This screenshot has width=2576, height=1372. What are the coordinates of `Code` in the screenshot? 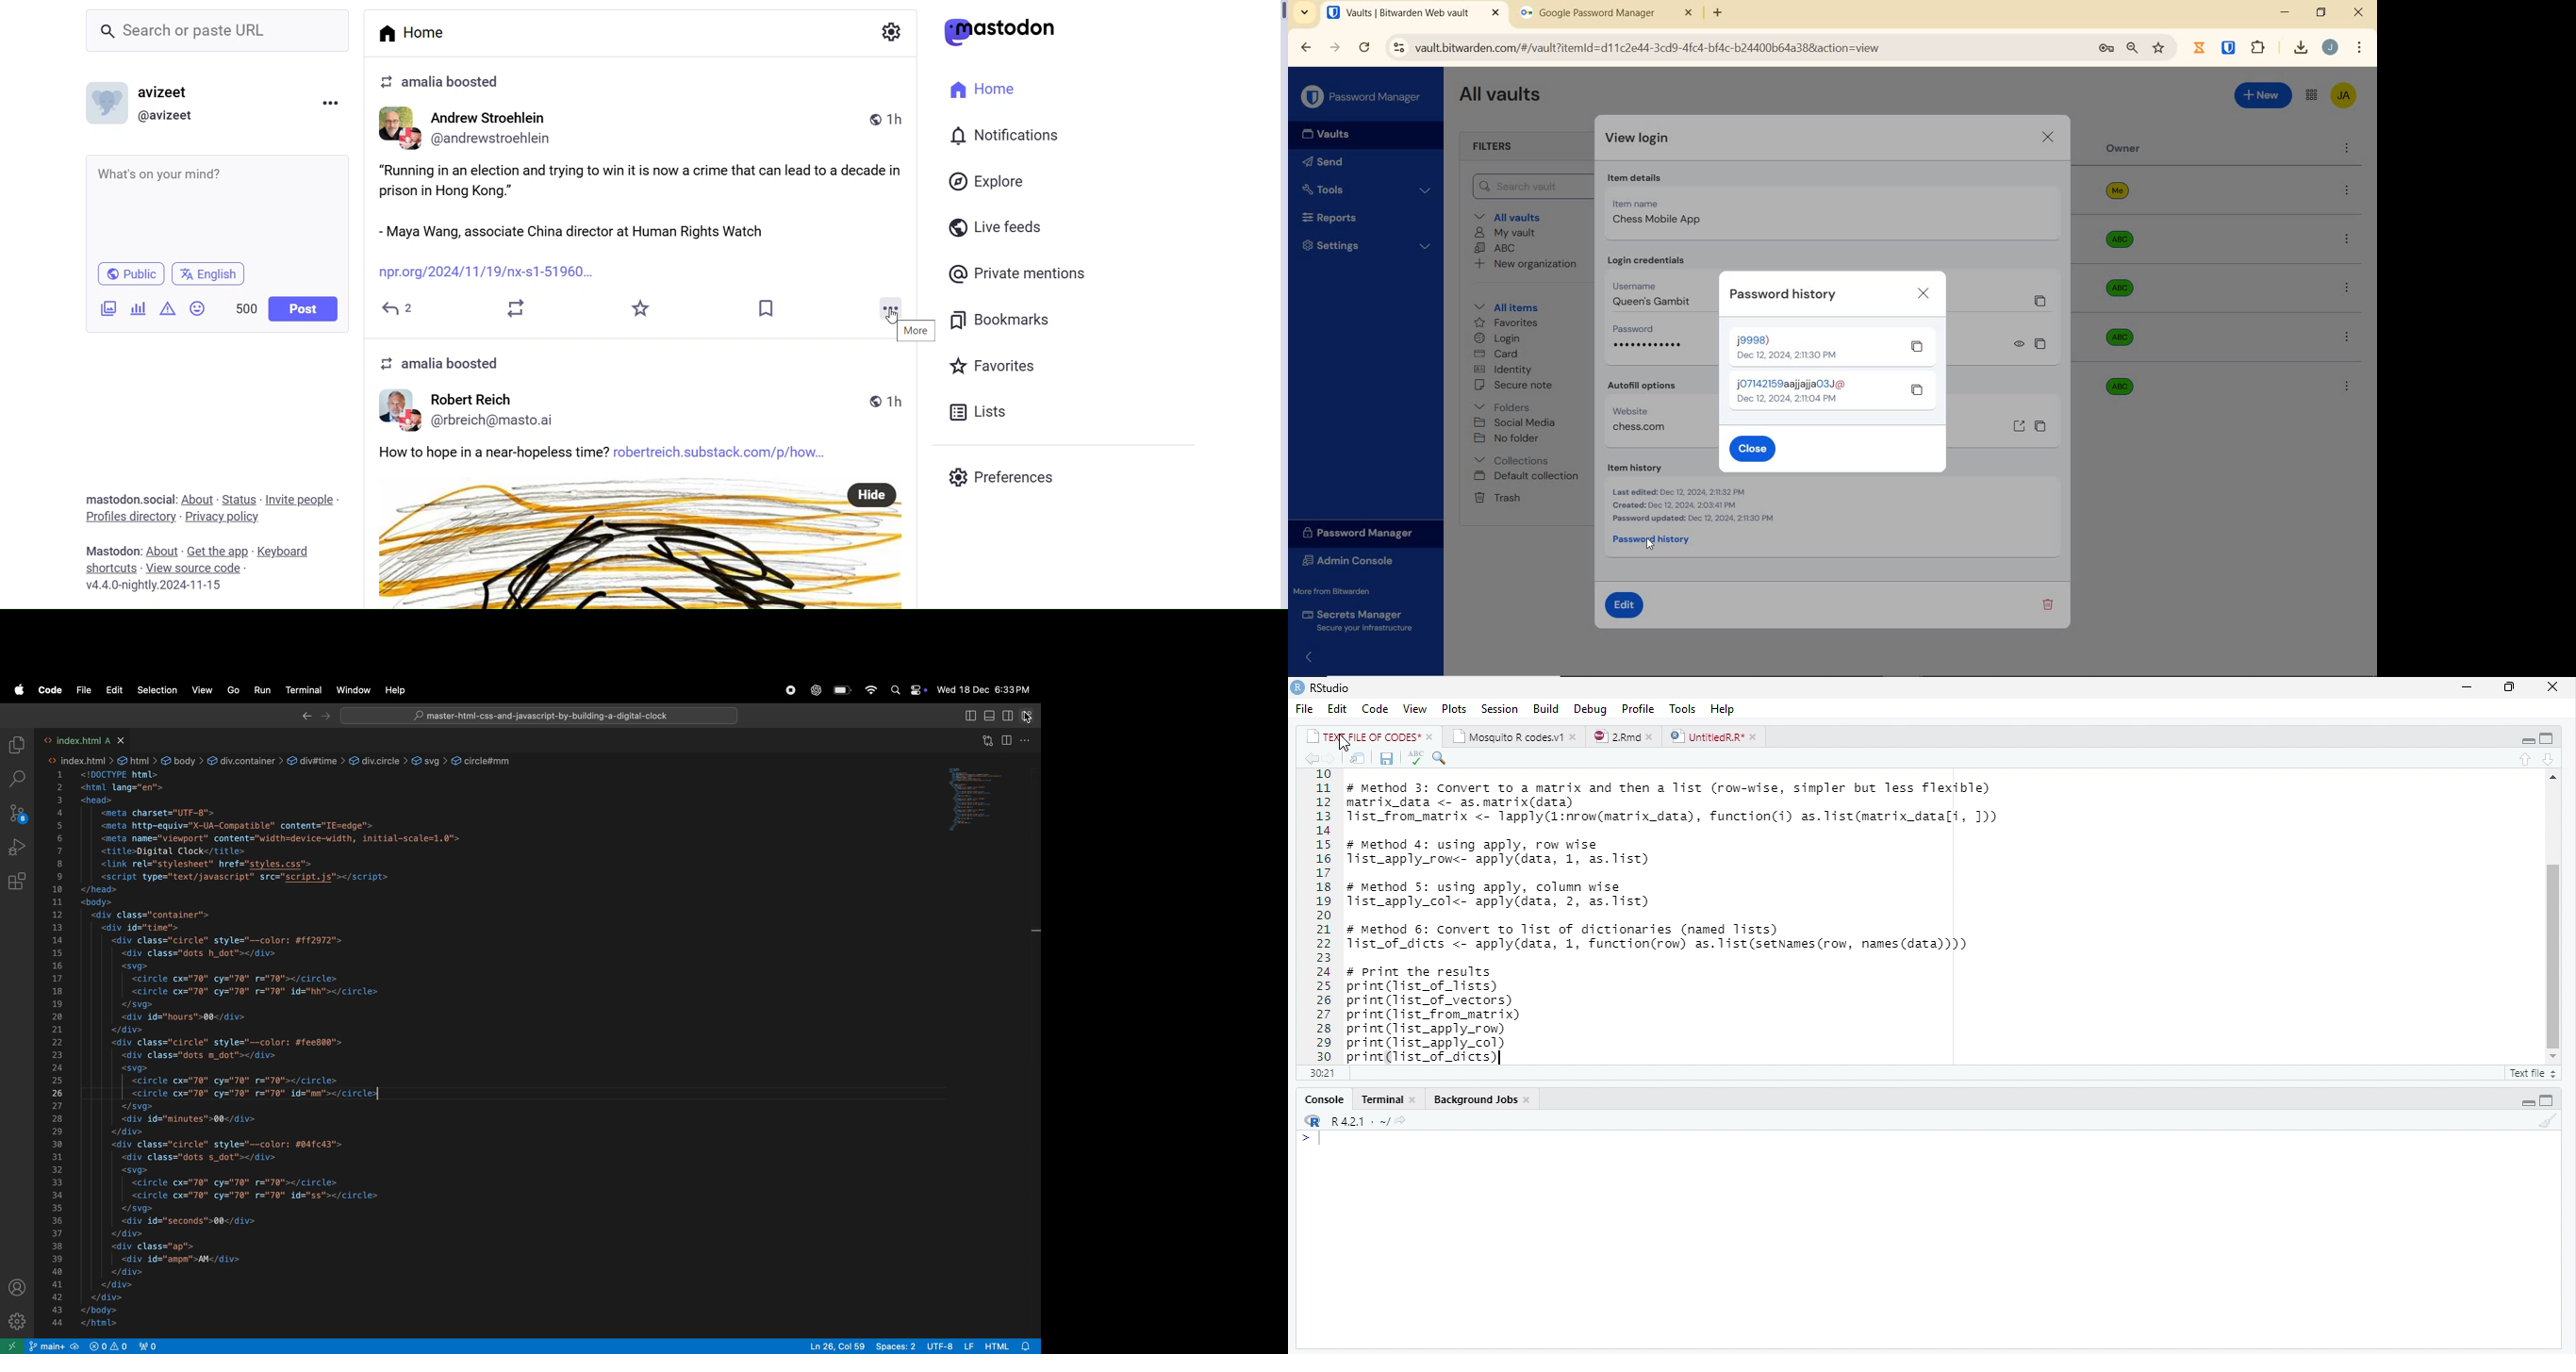 It's located at (1376, 708).